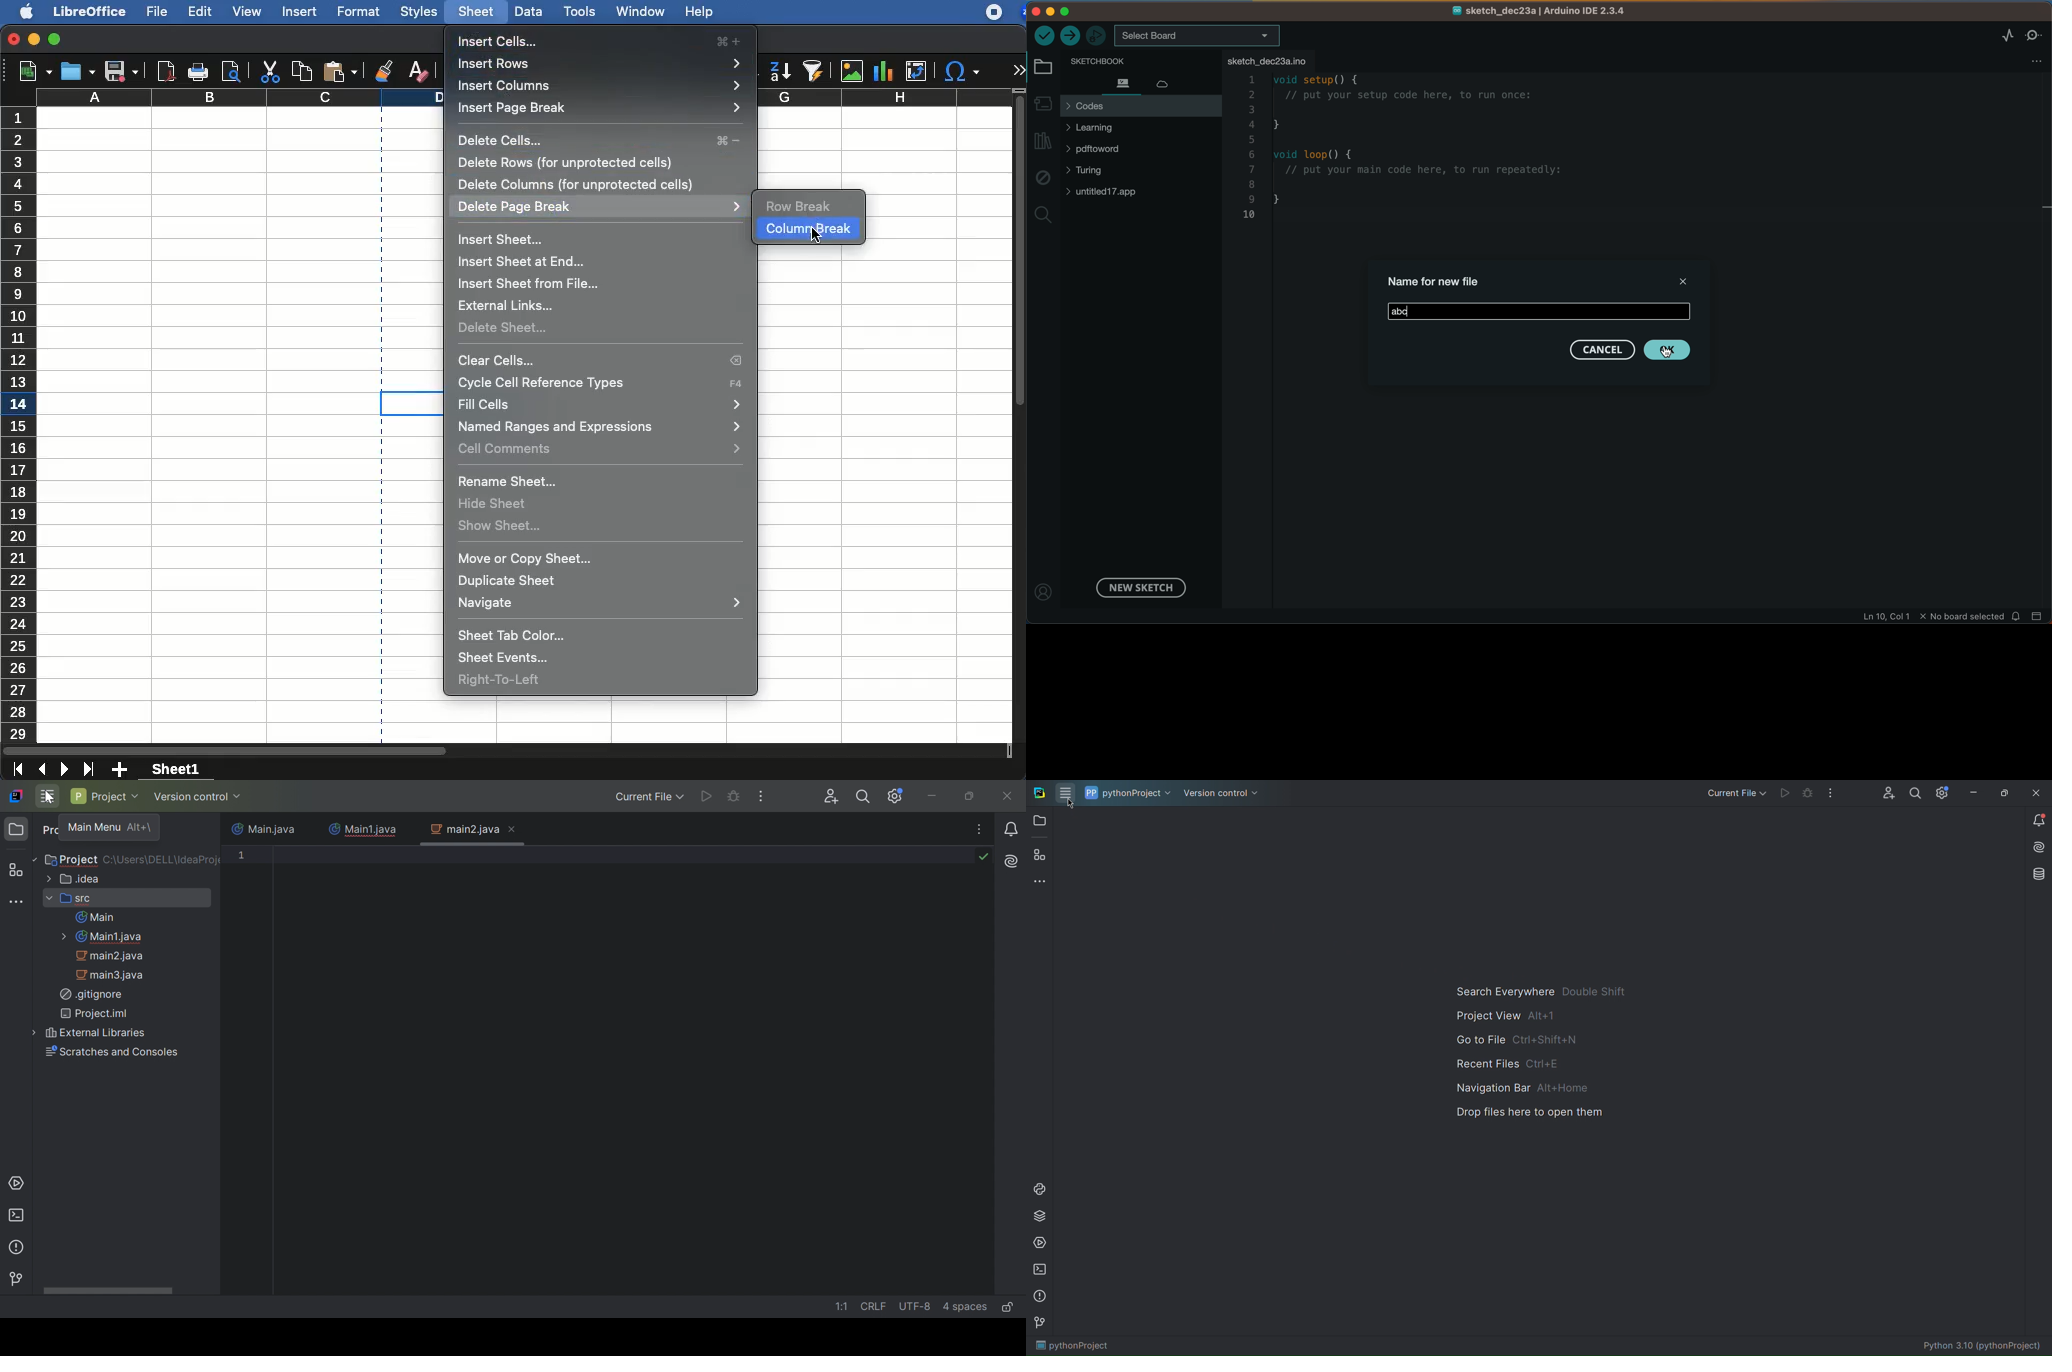 Image resolution: width=2072 pixels, height=1372 pixels. I want to click on sheet tab color, so click(512, 636).